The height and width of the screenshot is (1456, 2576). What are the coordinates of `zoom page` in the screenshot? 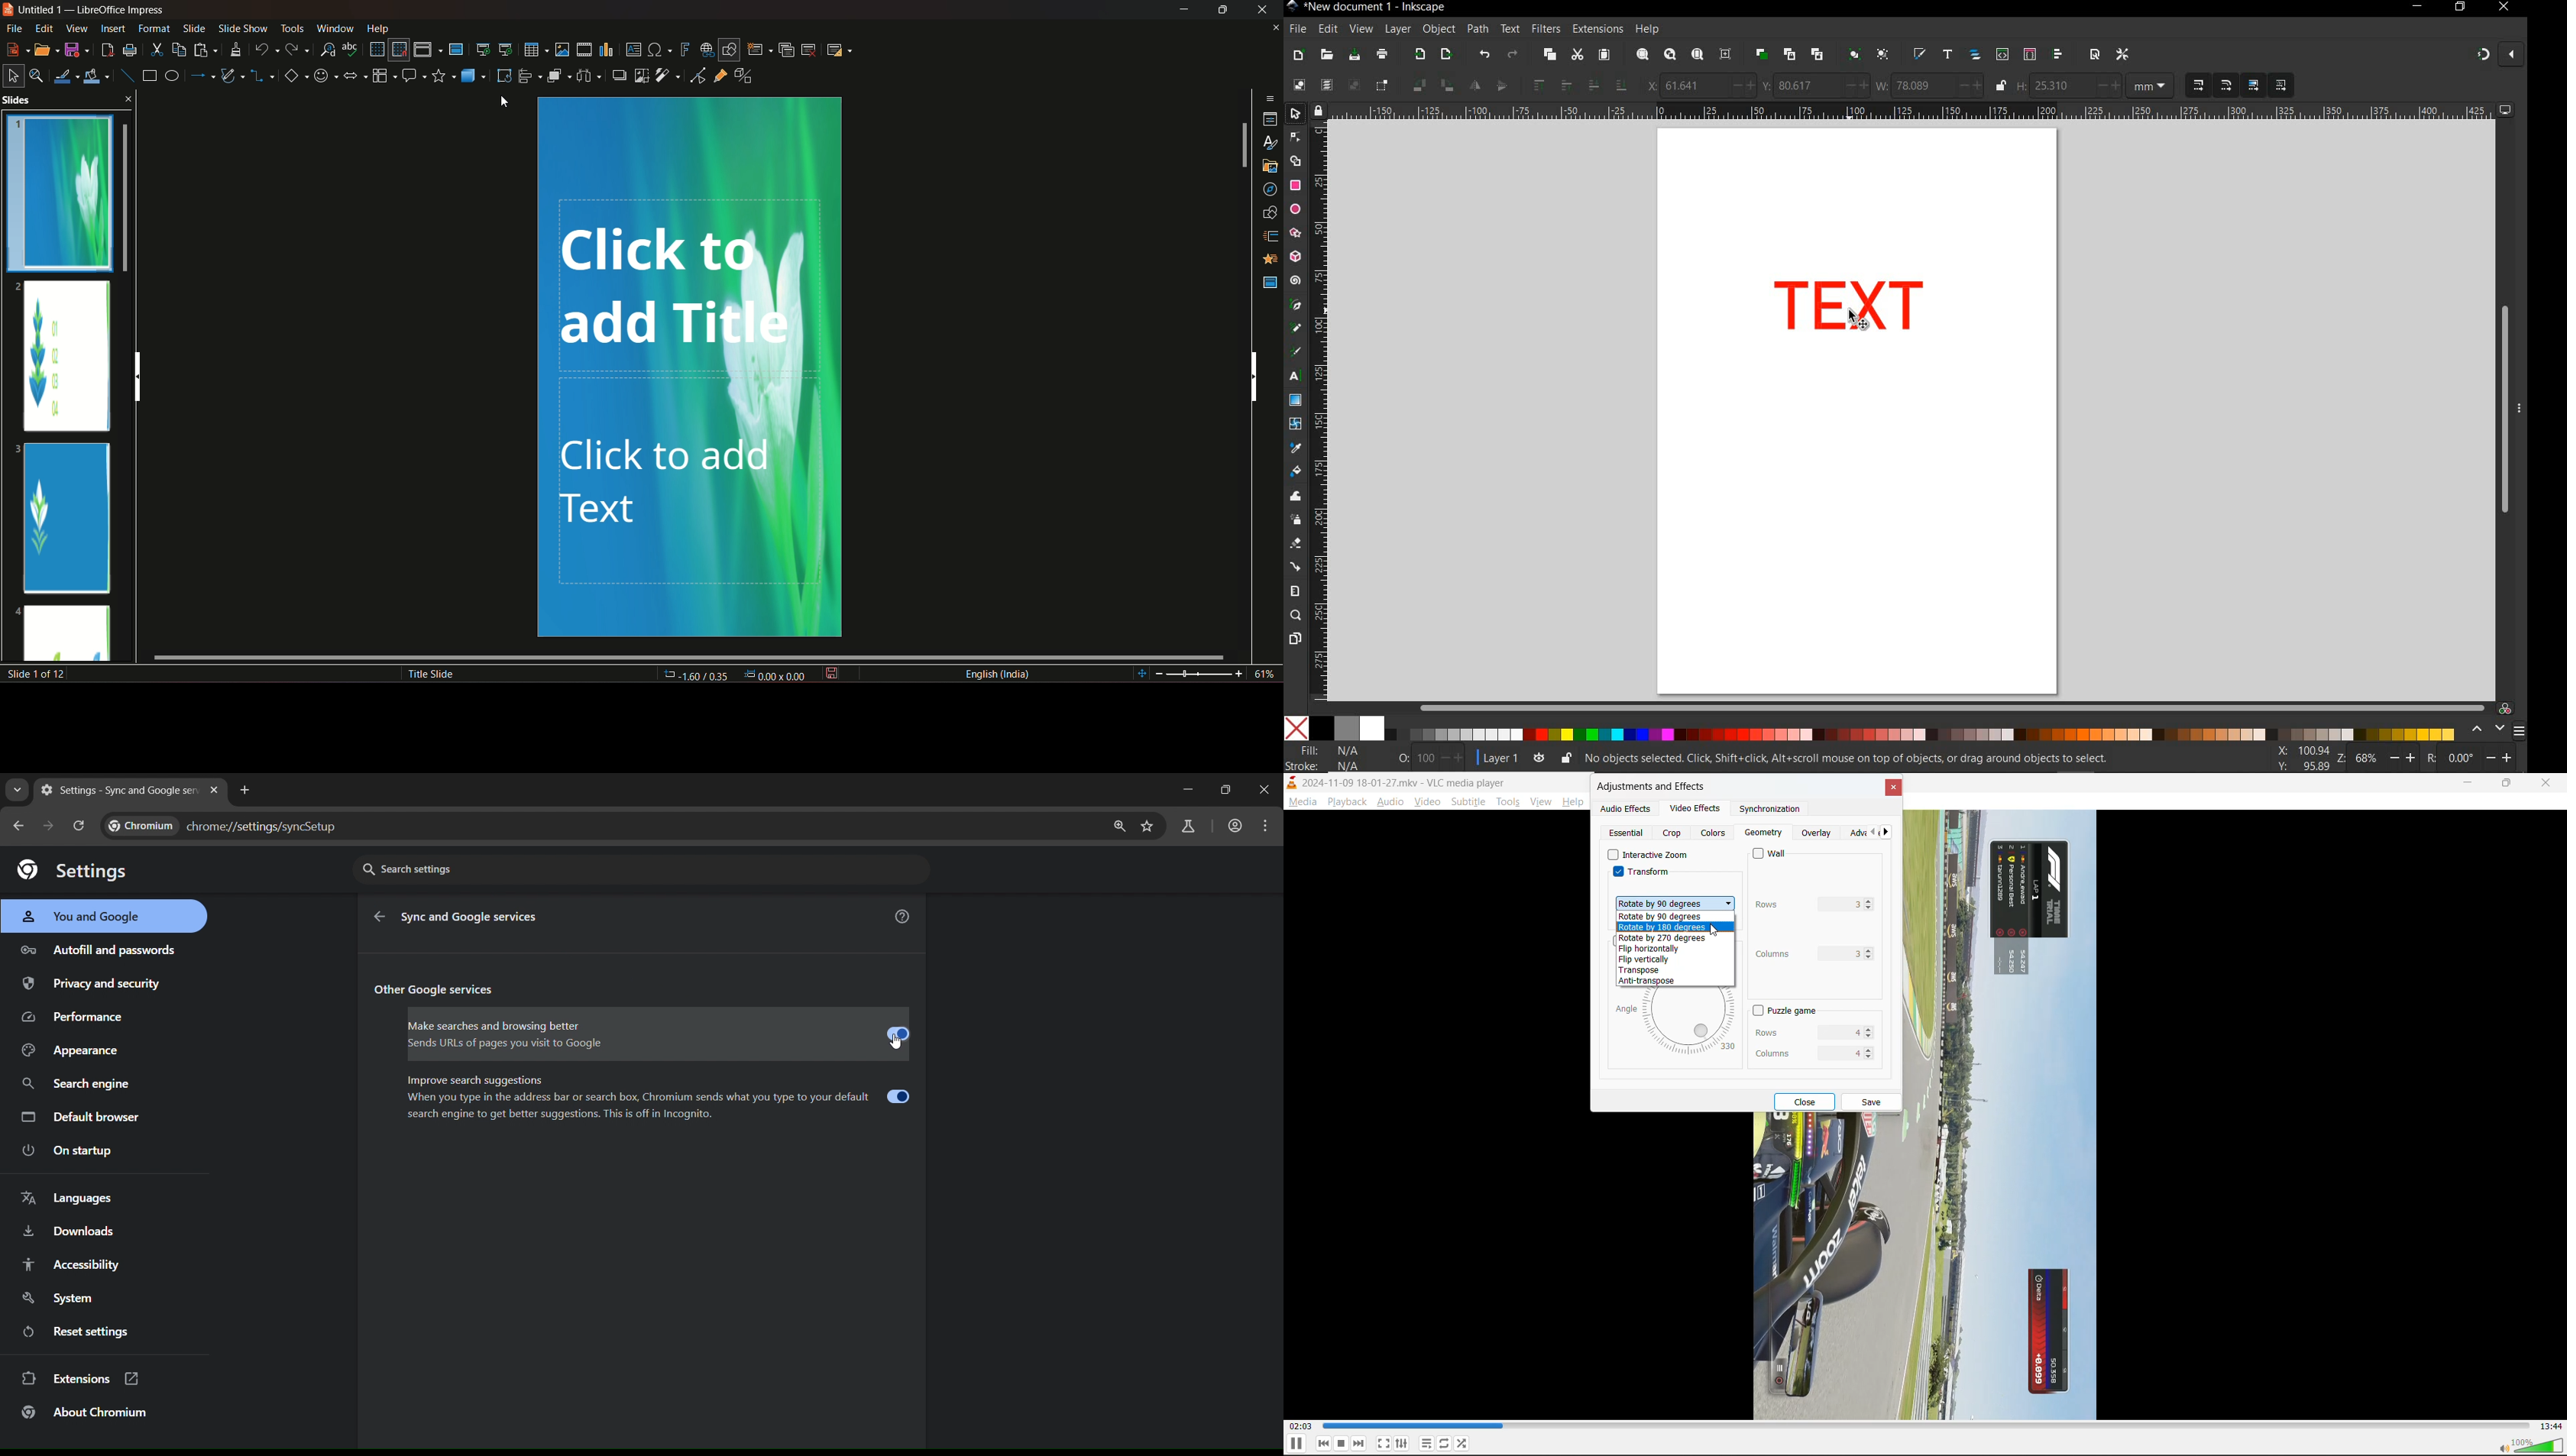 It's located at (1697, 54).